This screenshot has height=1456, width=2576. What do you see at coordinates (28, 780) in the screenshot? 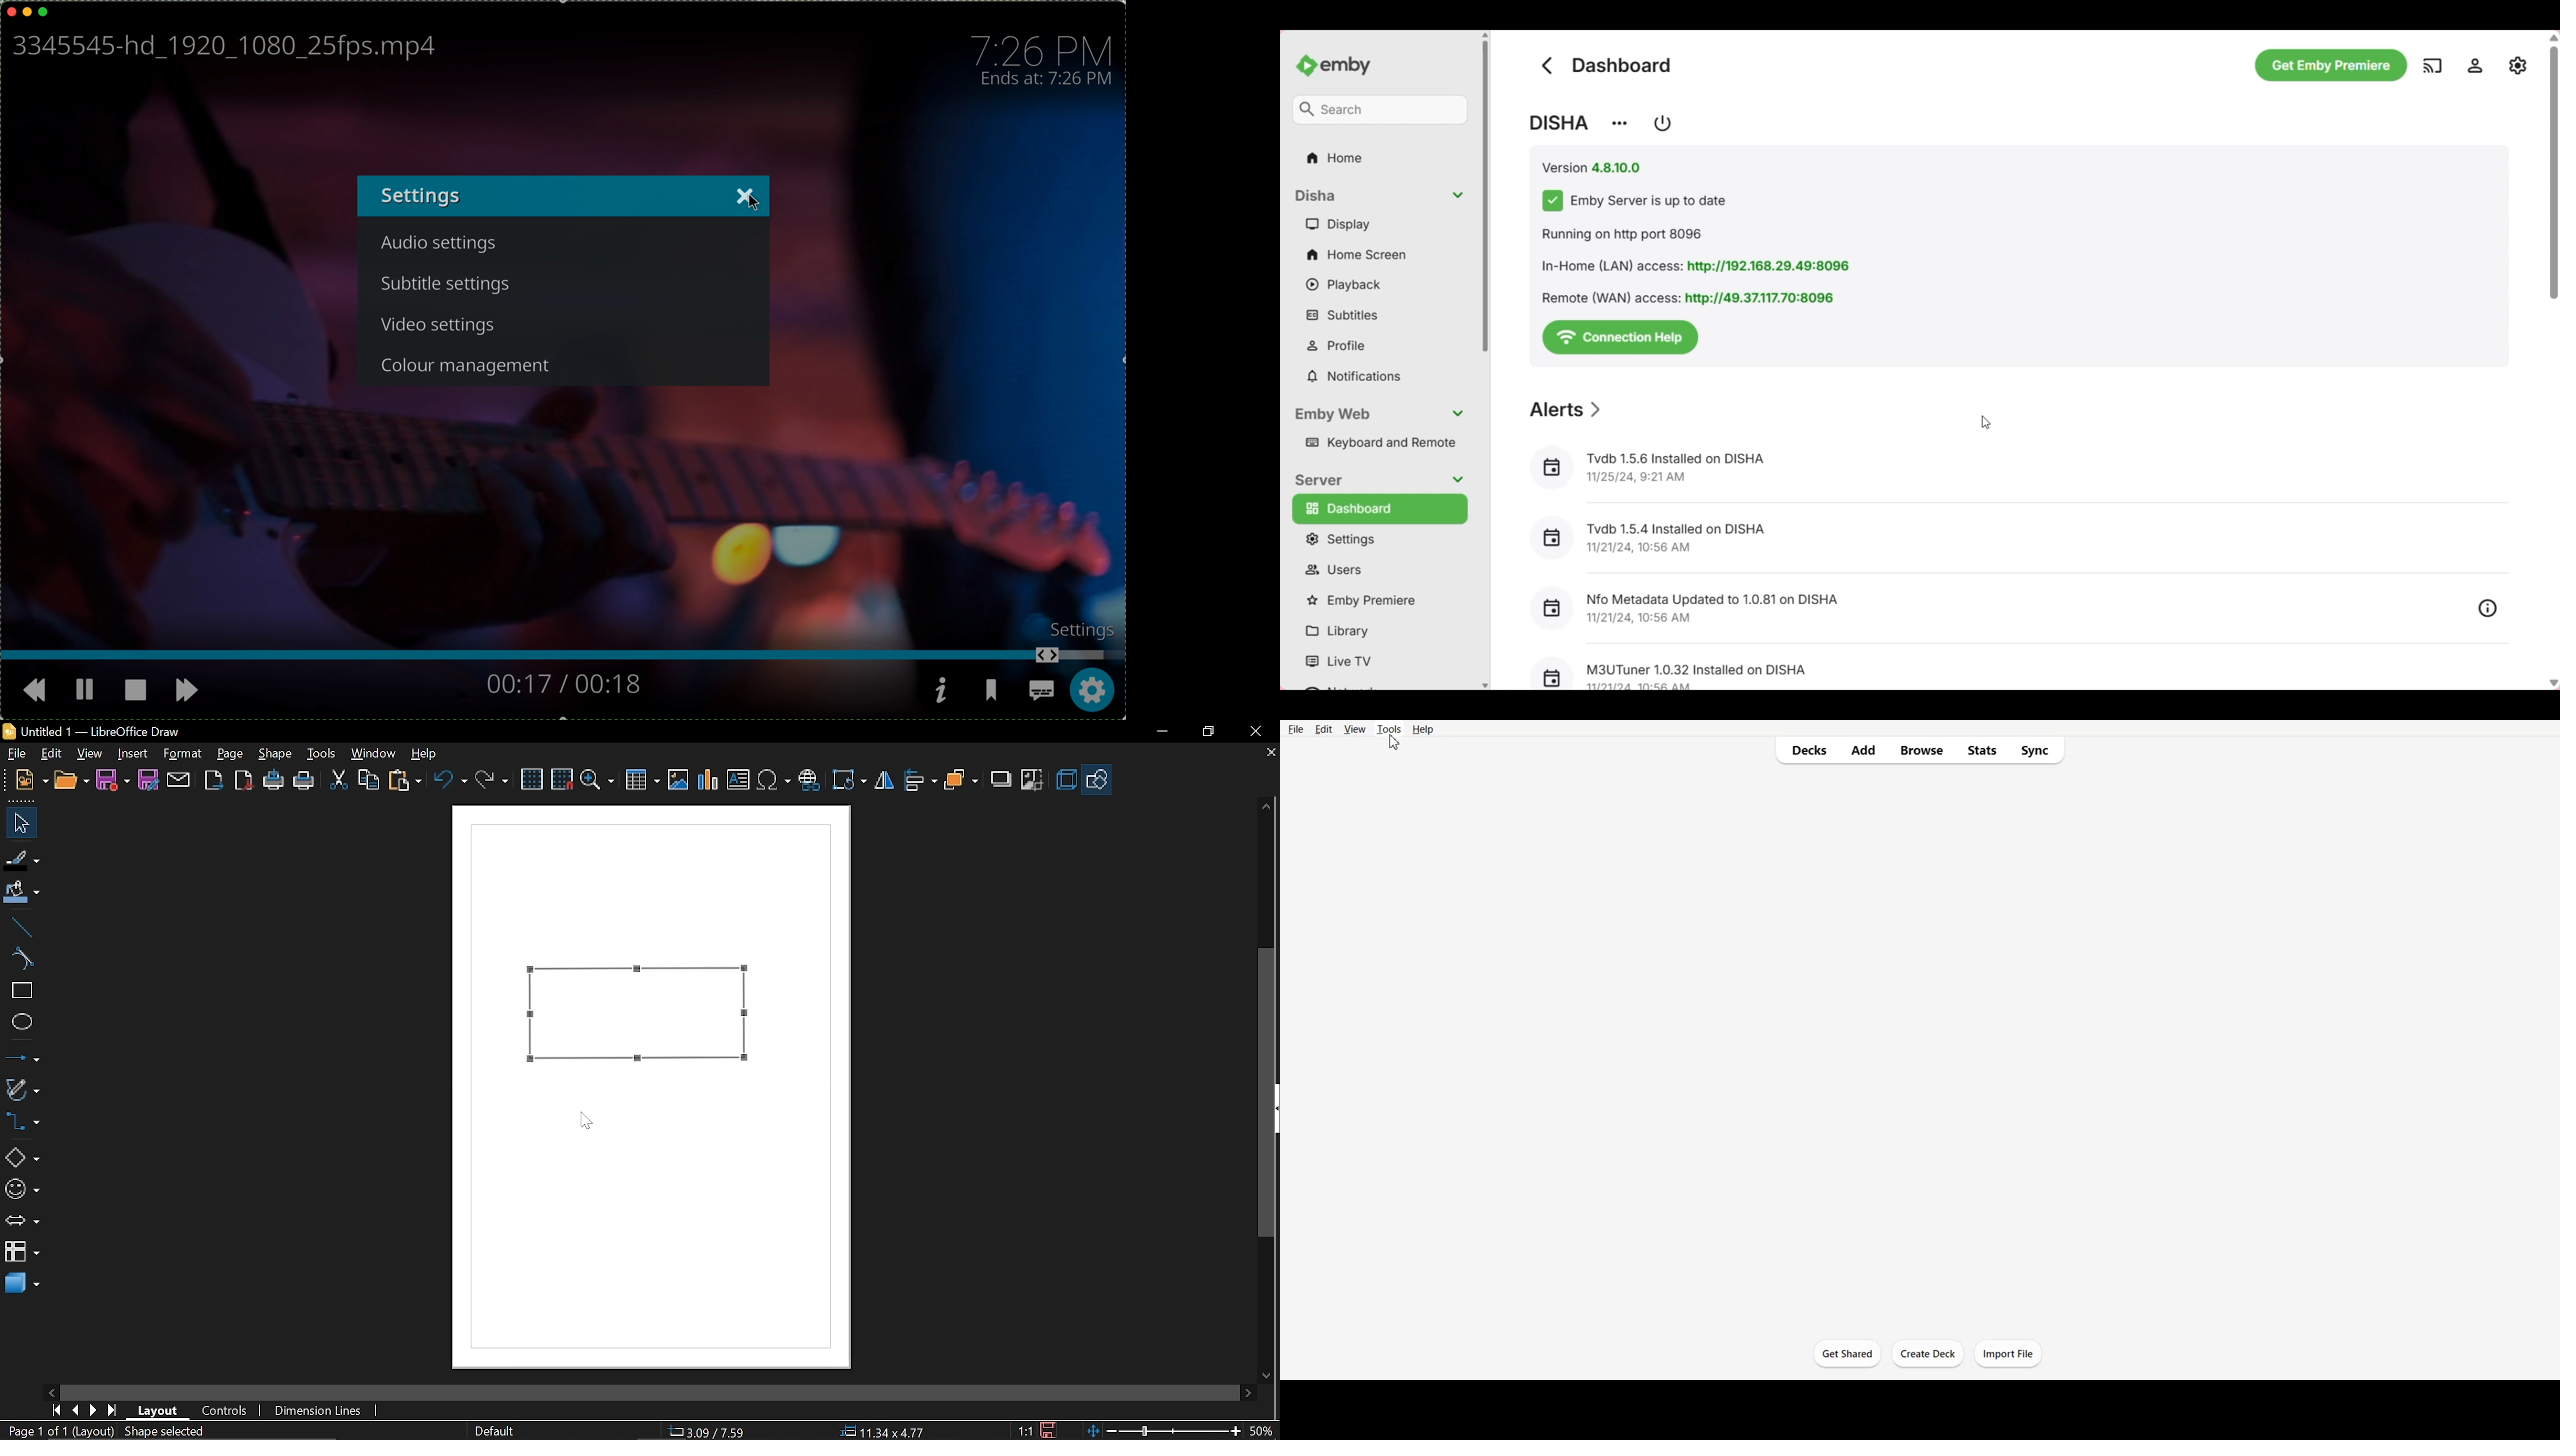
I see `new` at bounding box center [28, 780].